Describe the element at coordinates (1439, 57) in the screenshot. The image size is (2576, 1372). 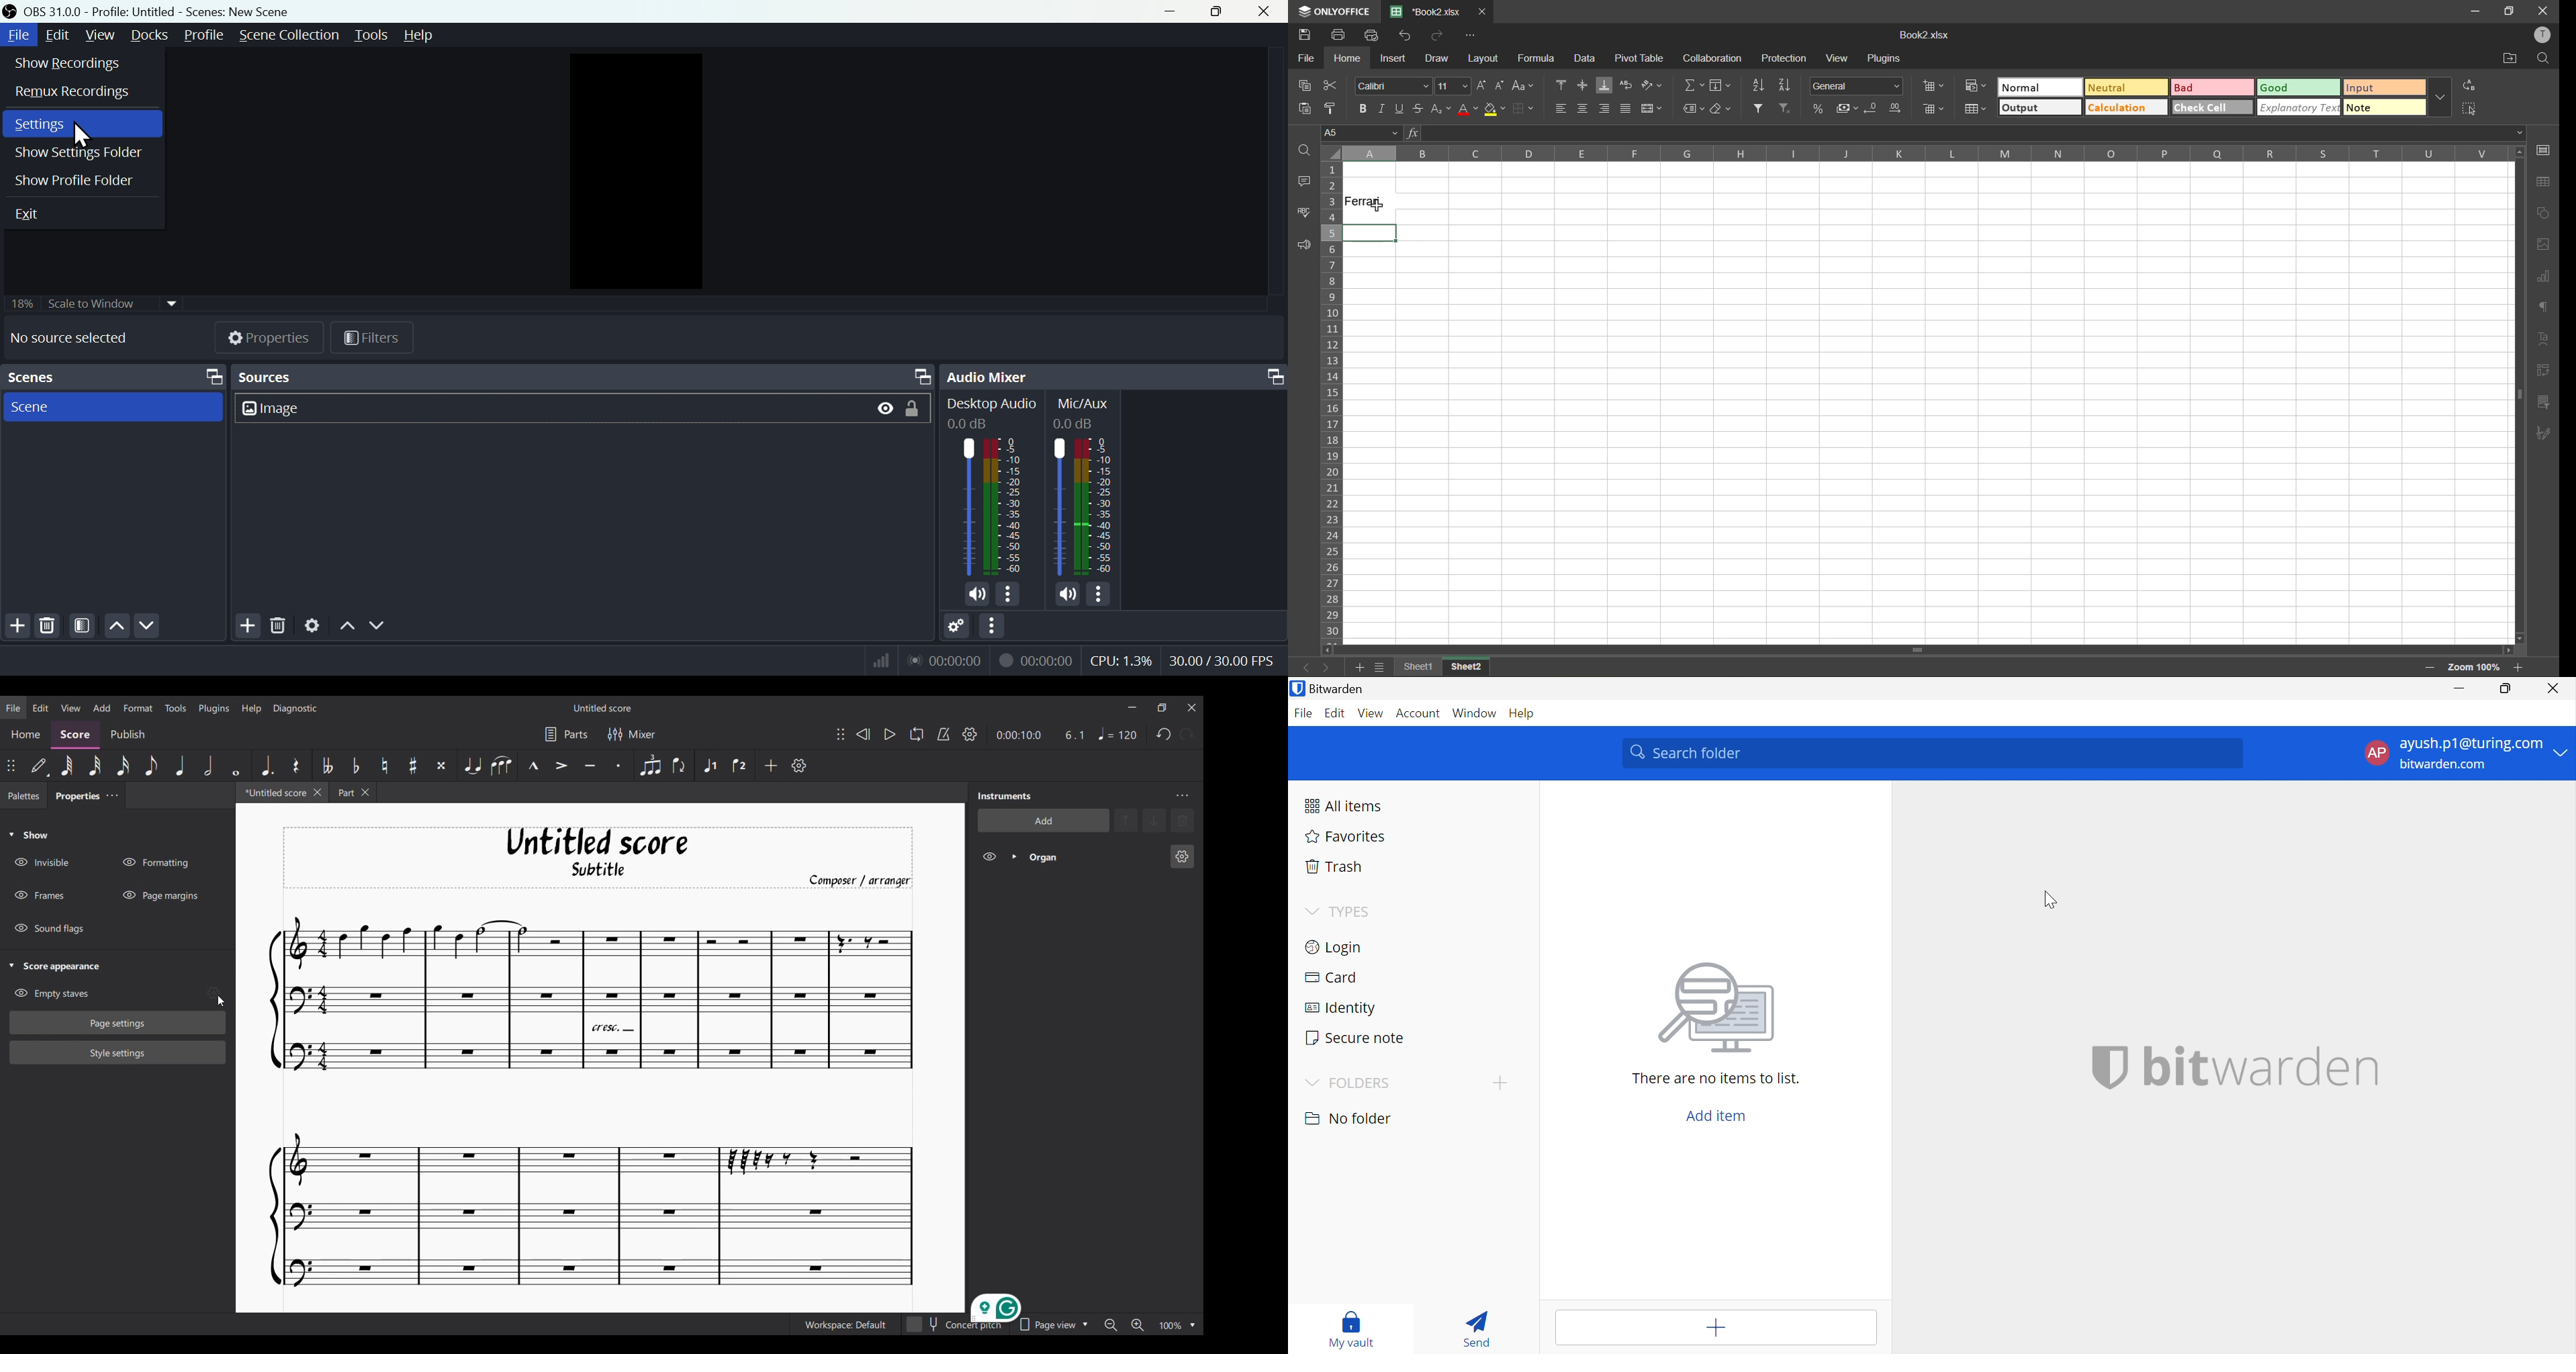
I see `draw` at that location.